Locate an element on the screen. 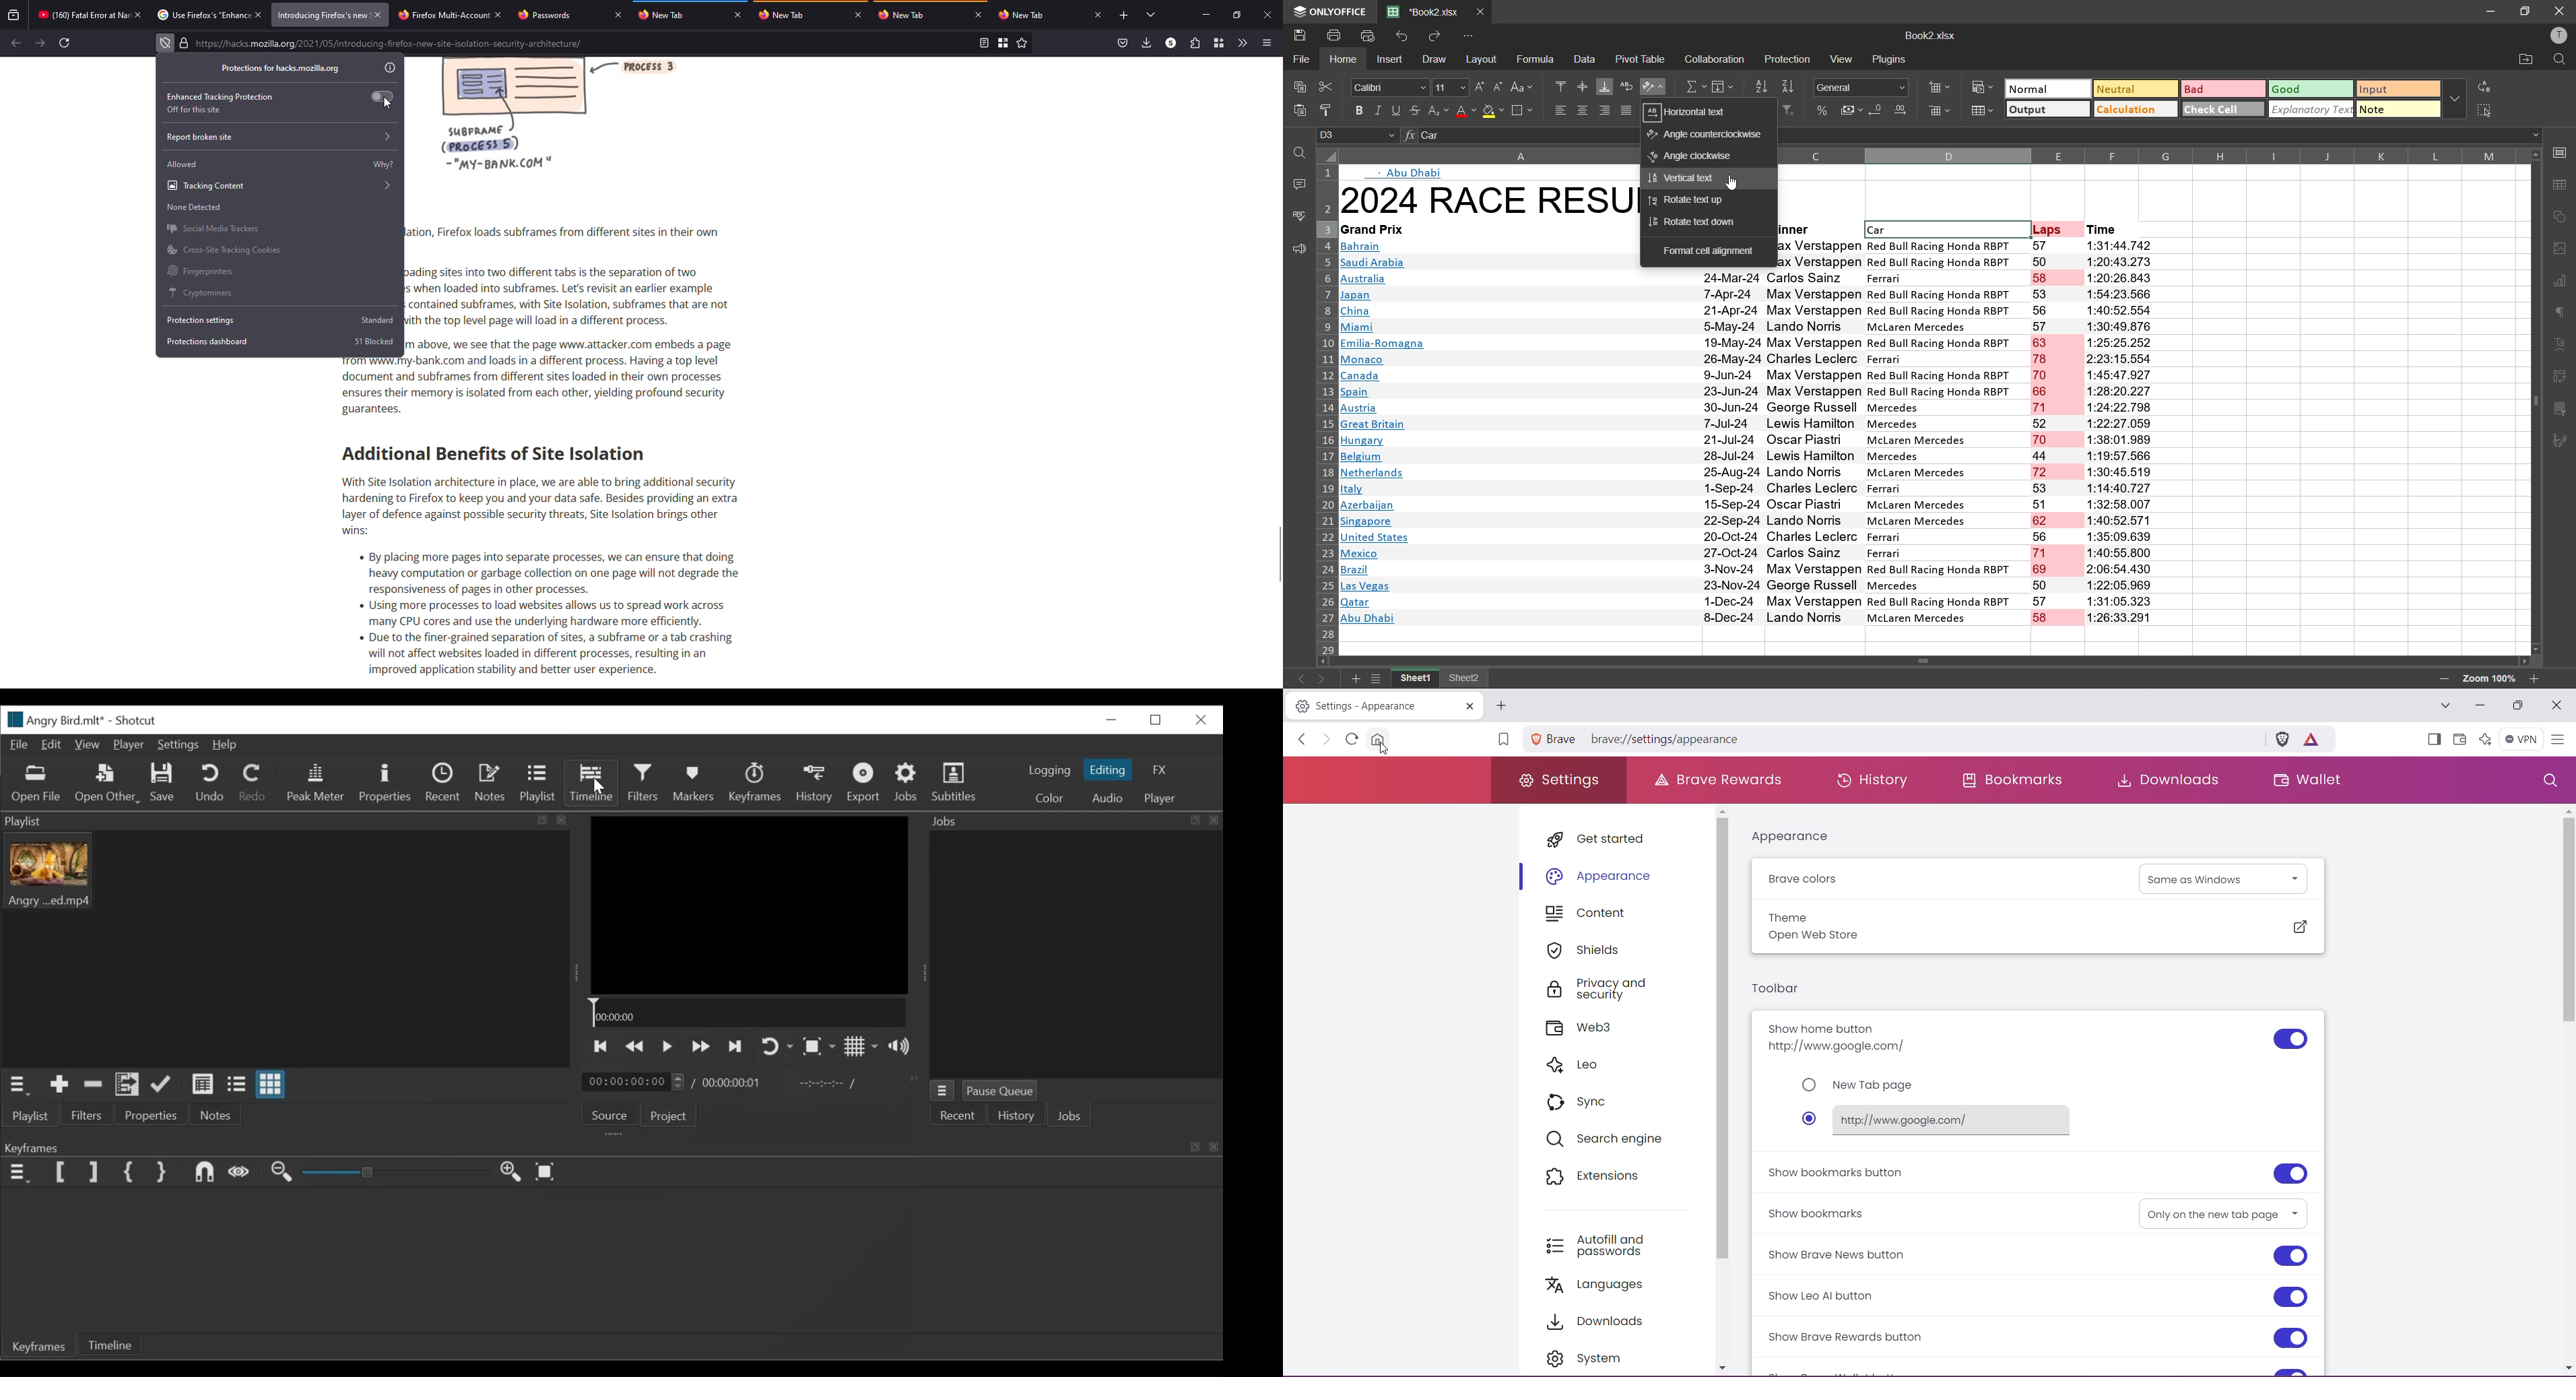 The height and width of the screenshot is (1400, 2576). close is located at coordinates (858, 15).